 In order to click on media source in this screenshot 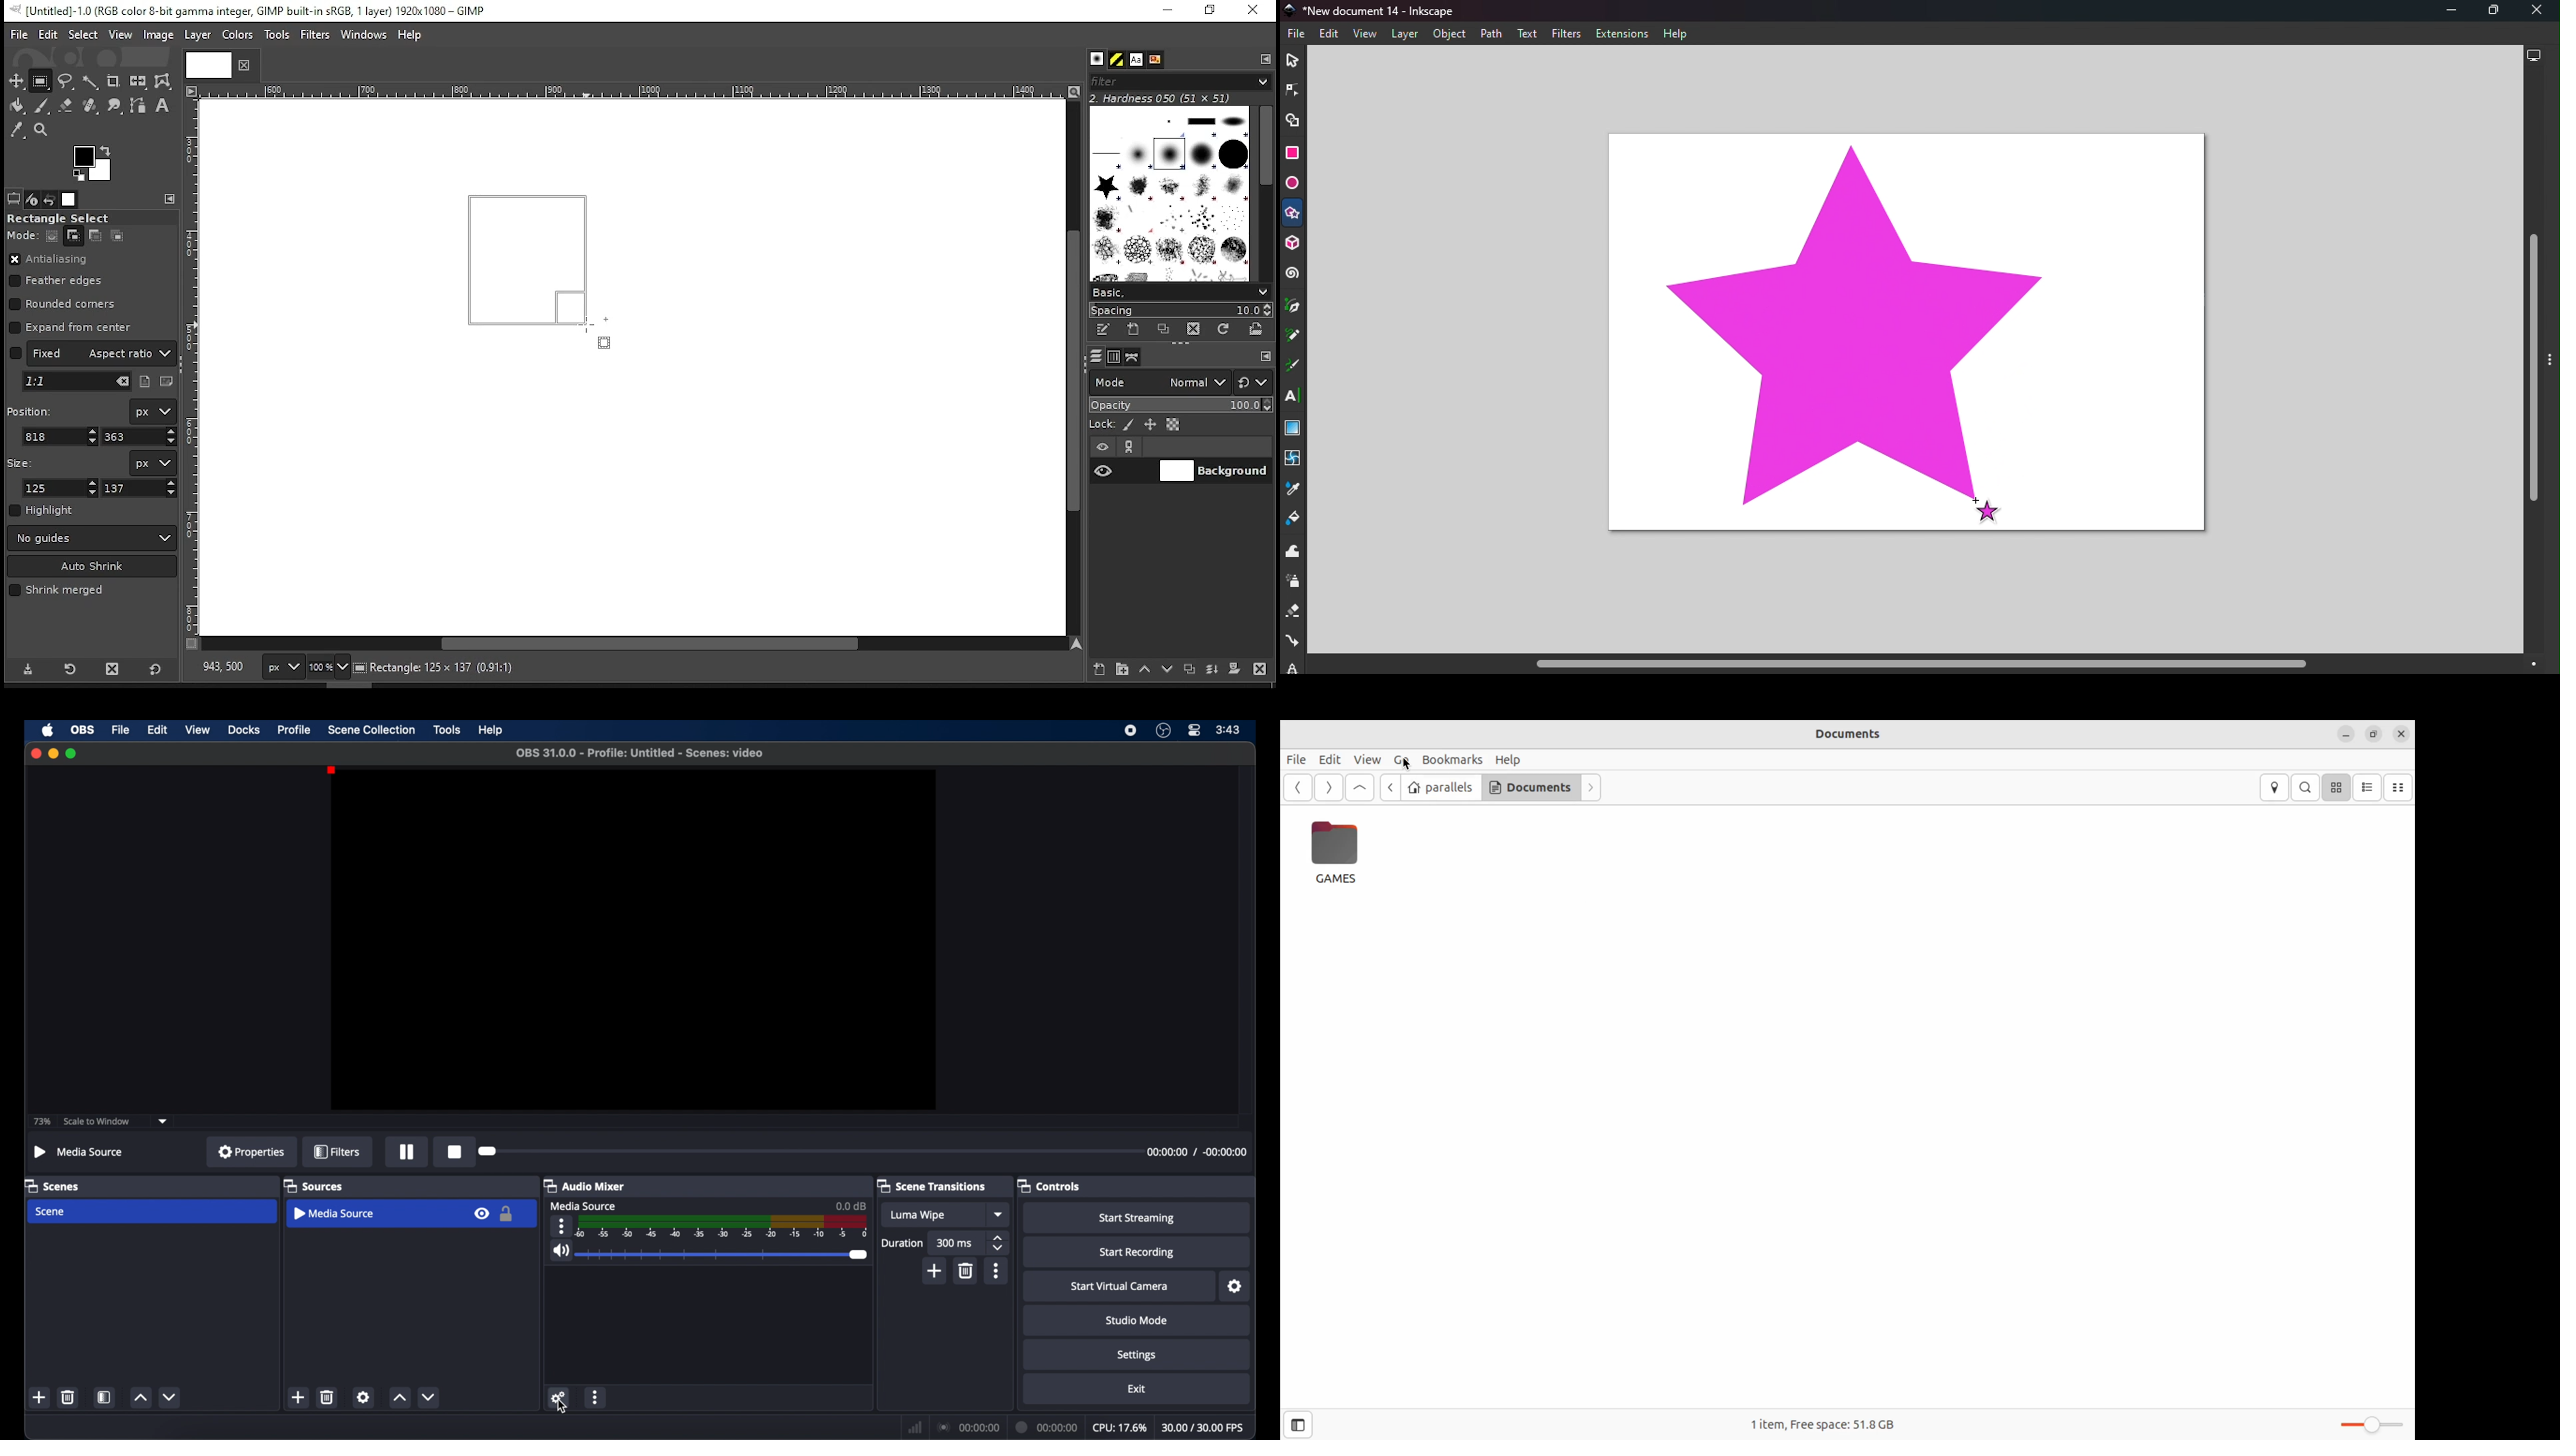, I will do `click(335, 1213)`.